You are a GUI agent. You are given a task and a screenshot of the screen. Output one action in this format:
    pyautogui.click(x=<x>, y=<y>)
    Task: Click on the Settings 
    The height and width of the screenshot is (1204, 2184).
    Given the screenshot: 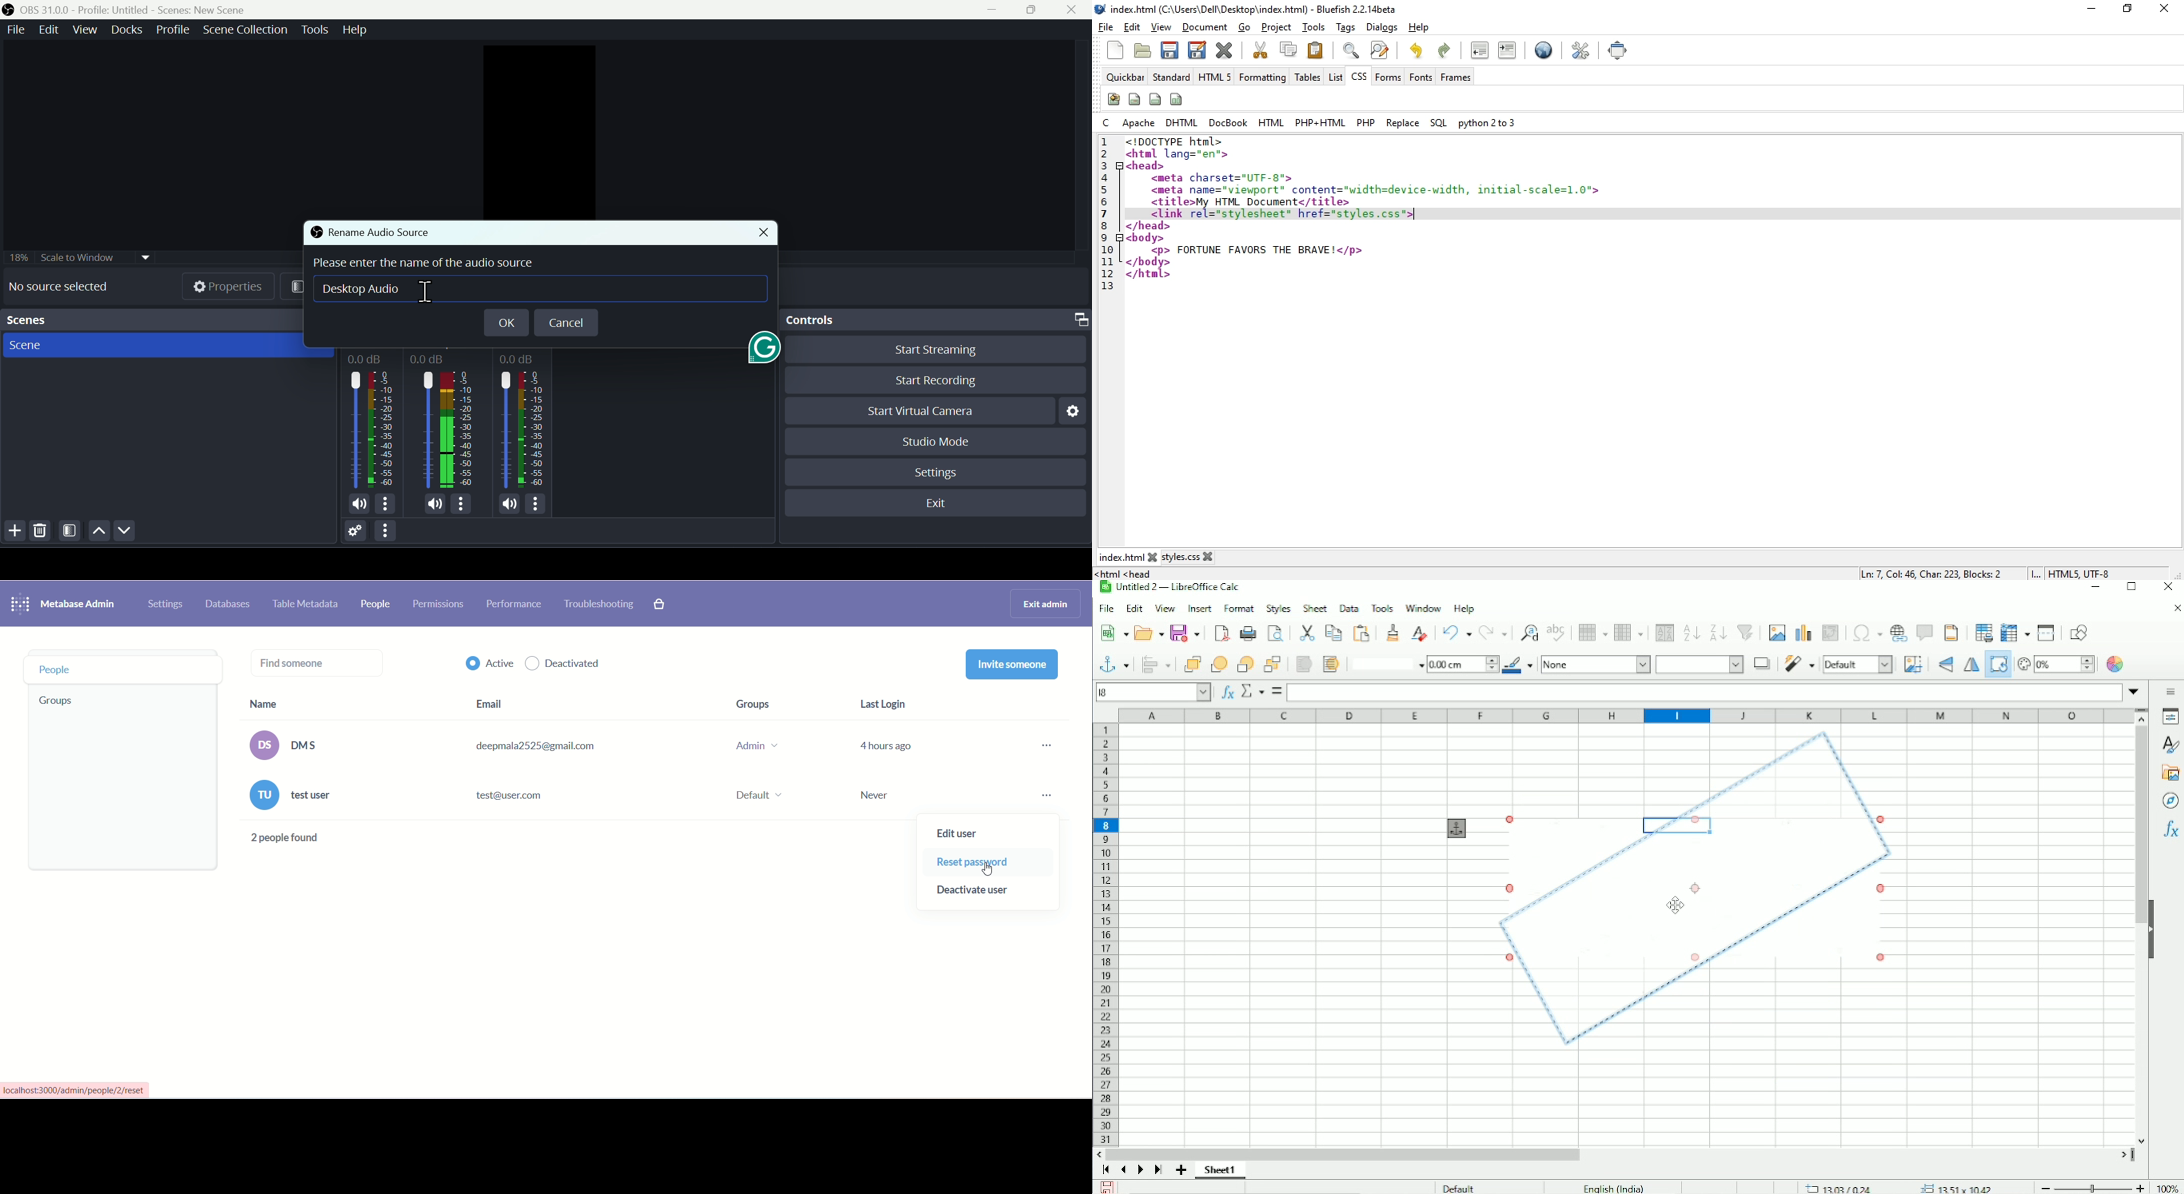 What is the action you would take?
    pyautogui.click(x=353, y=531)
    